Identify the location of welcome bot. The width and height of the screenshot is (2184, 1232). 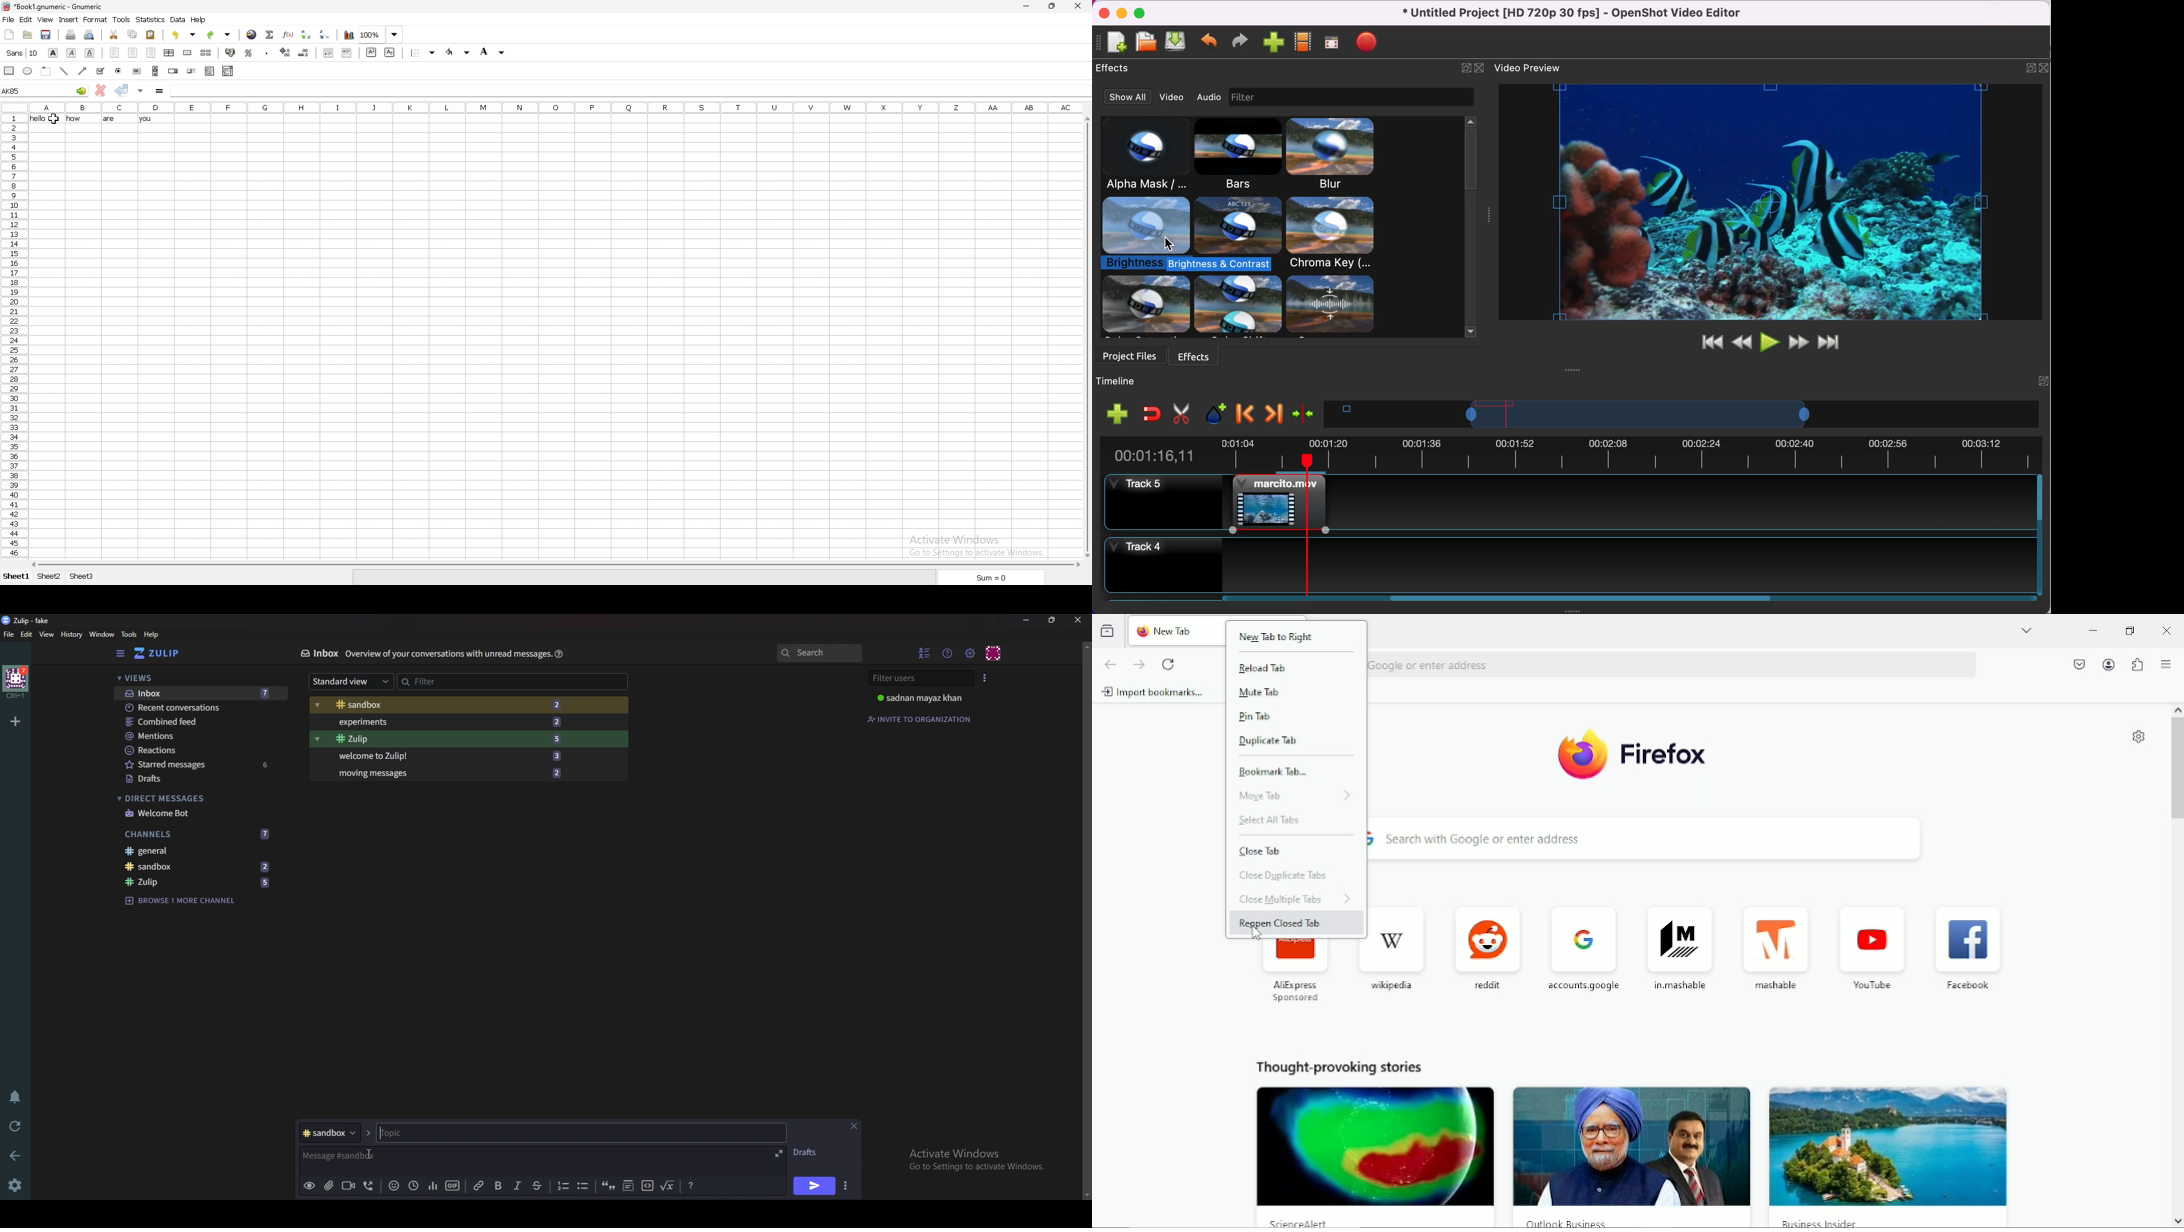
(197, 814).